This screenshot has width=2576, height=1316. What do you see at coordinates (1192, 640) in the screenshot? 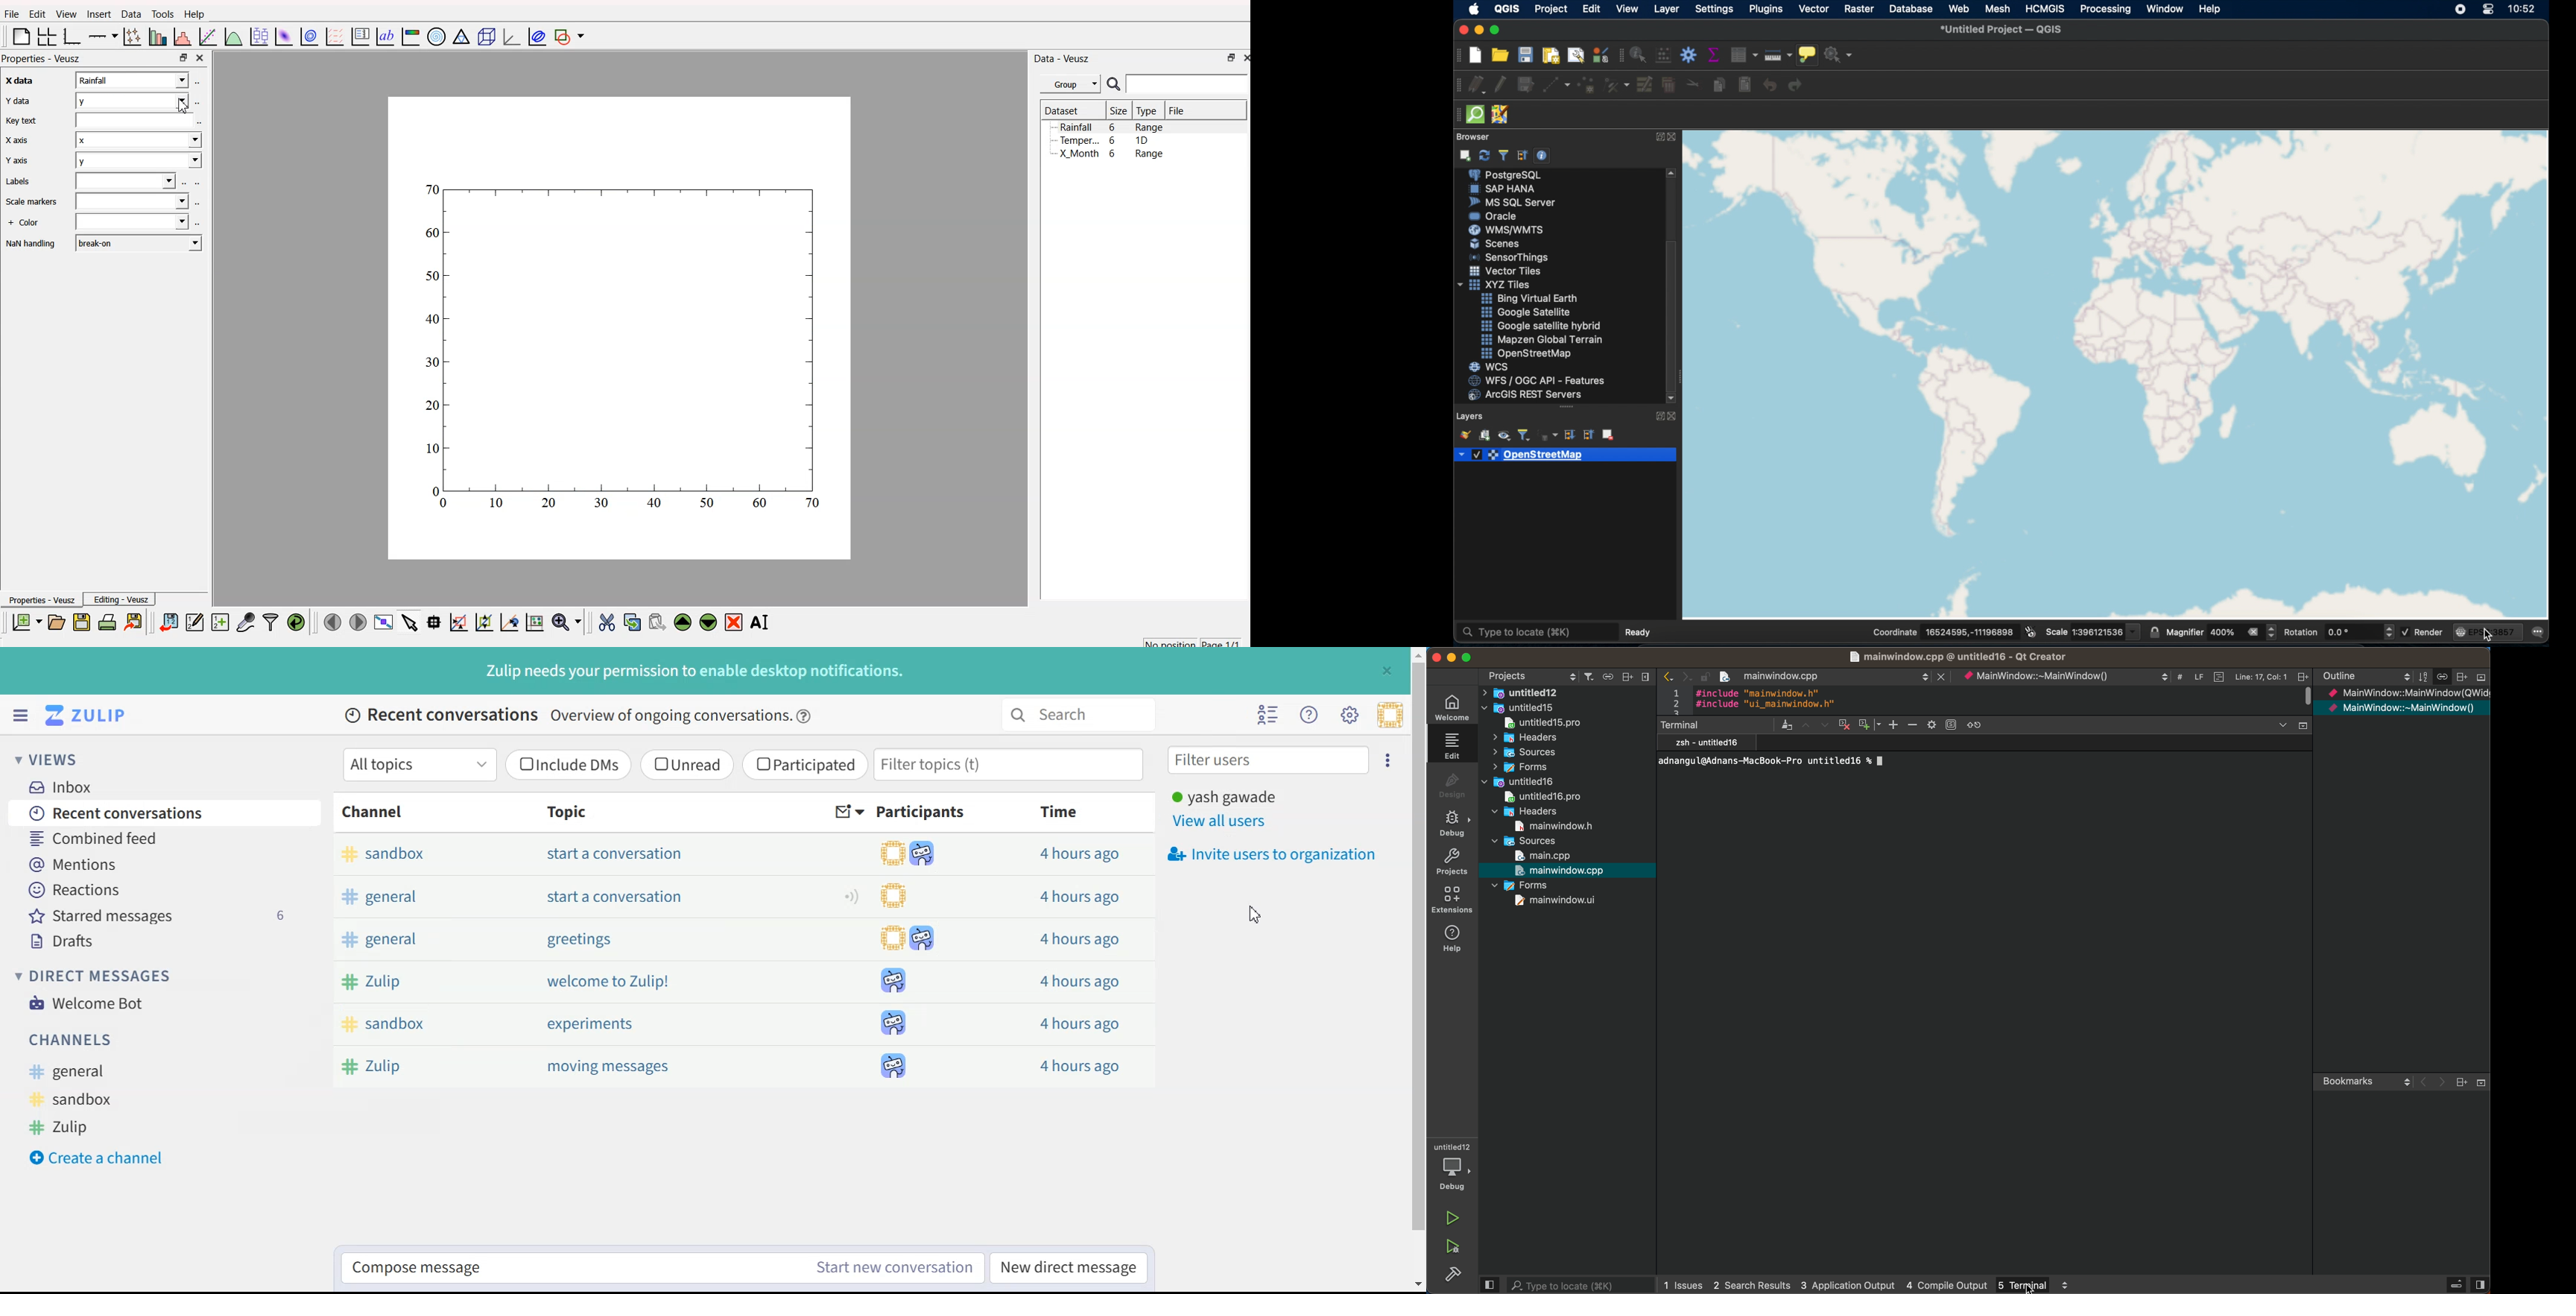
I see `no position page 1/1` at bounding box center [1192, 640].